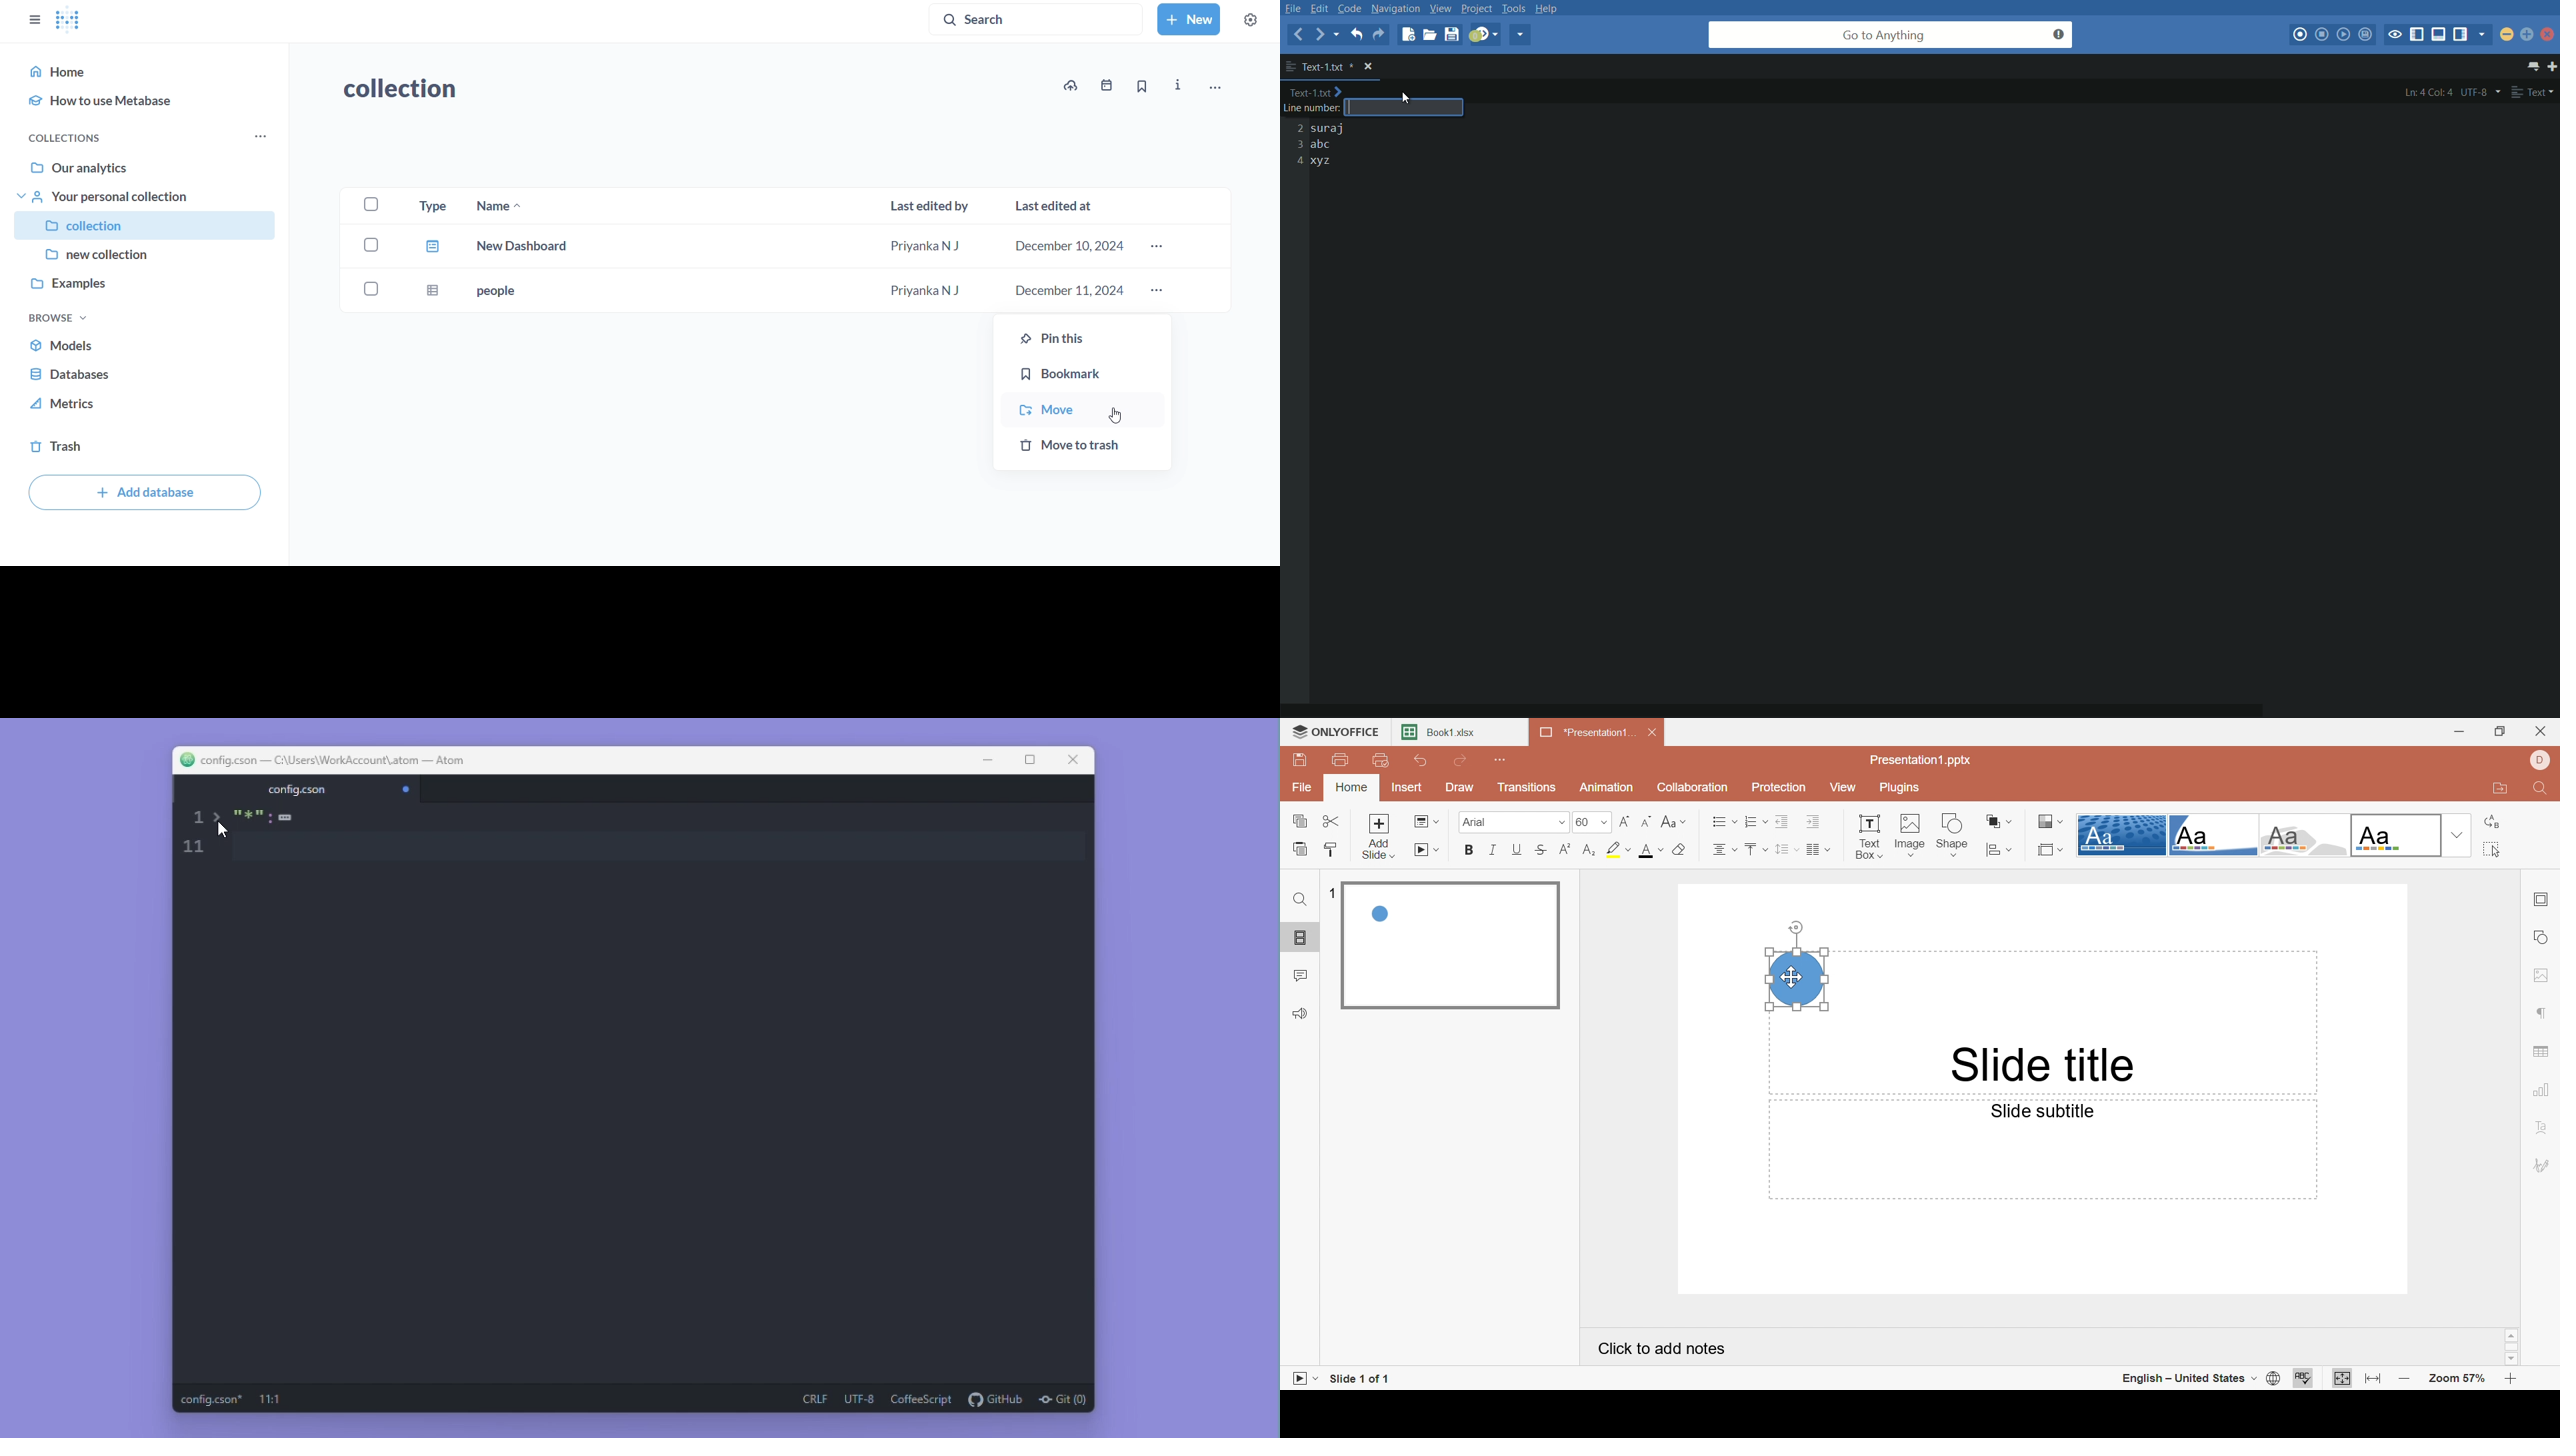  Describe the element at coordinates (1999, 820) in the screenshot. I see `Arrange shape` at that location.